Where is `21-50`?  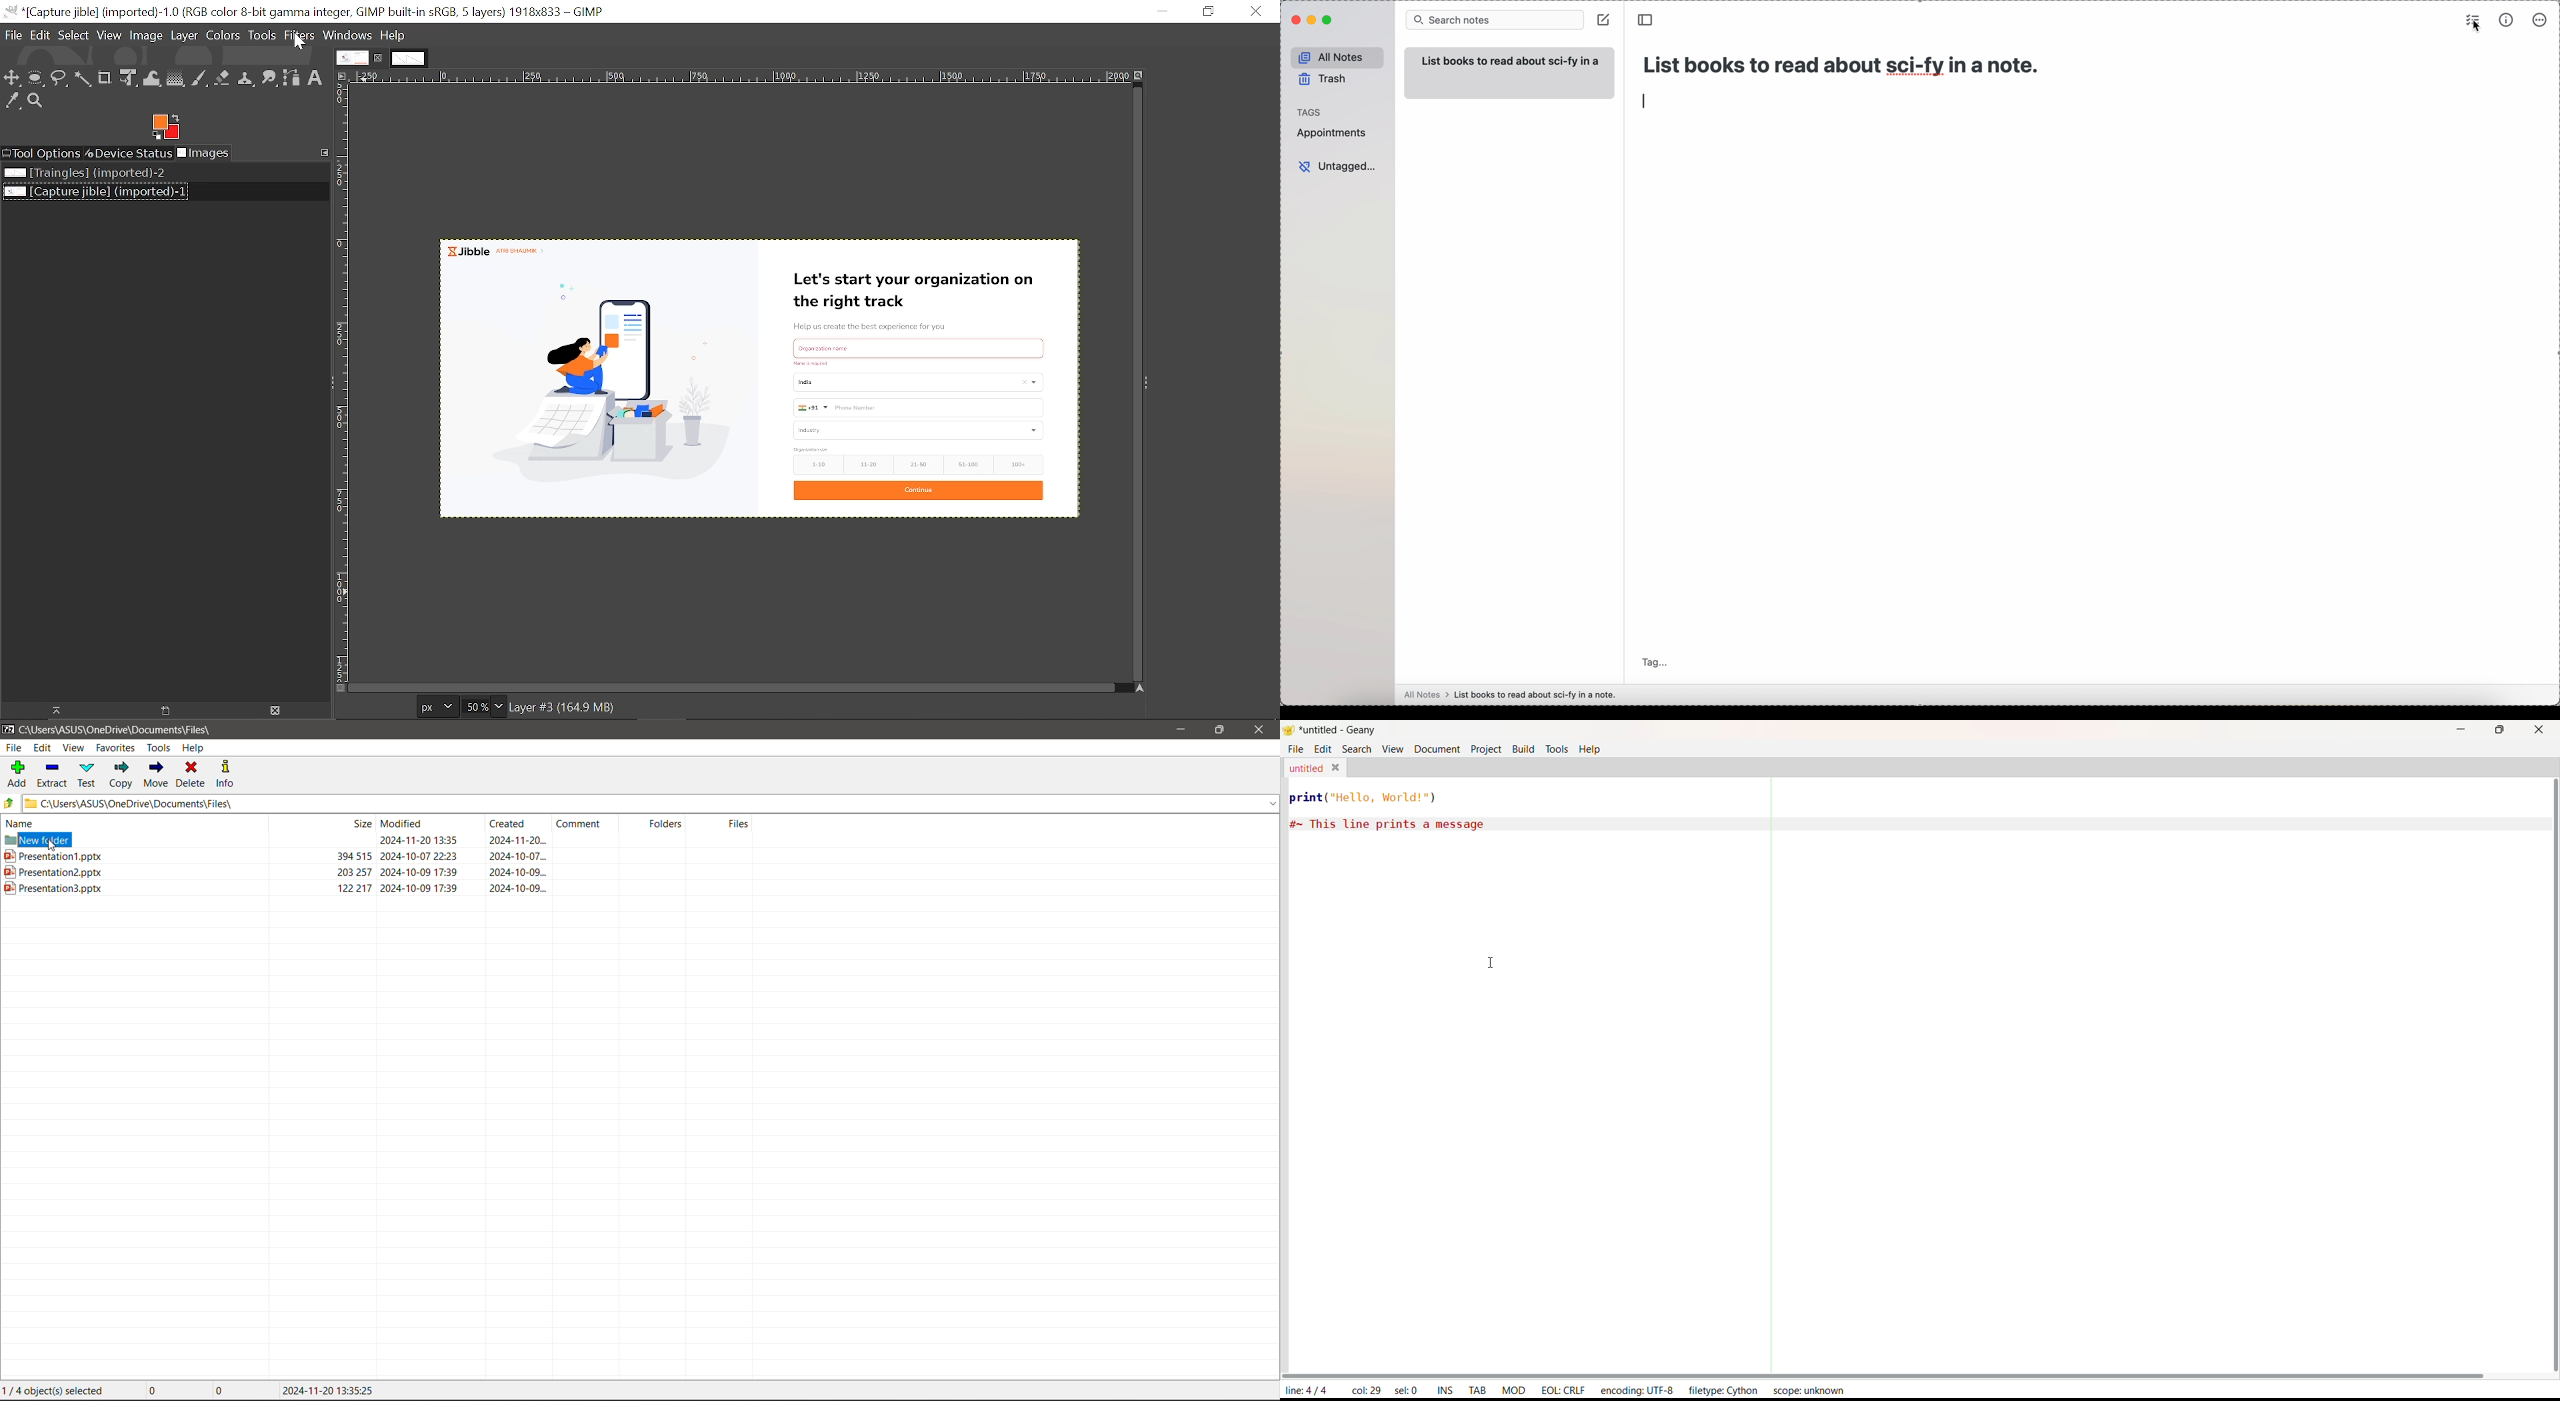 21-50 is located at coordinates (919, 463).